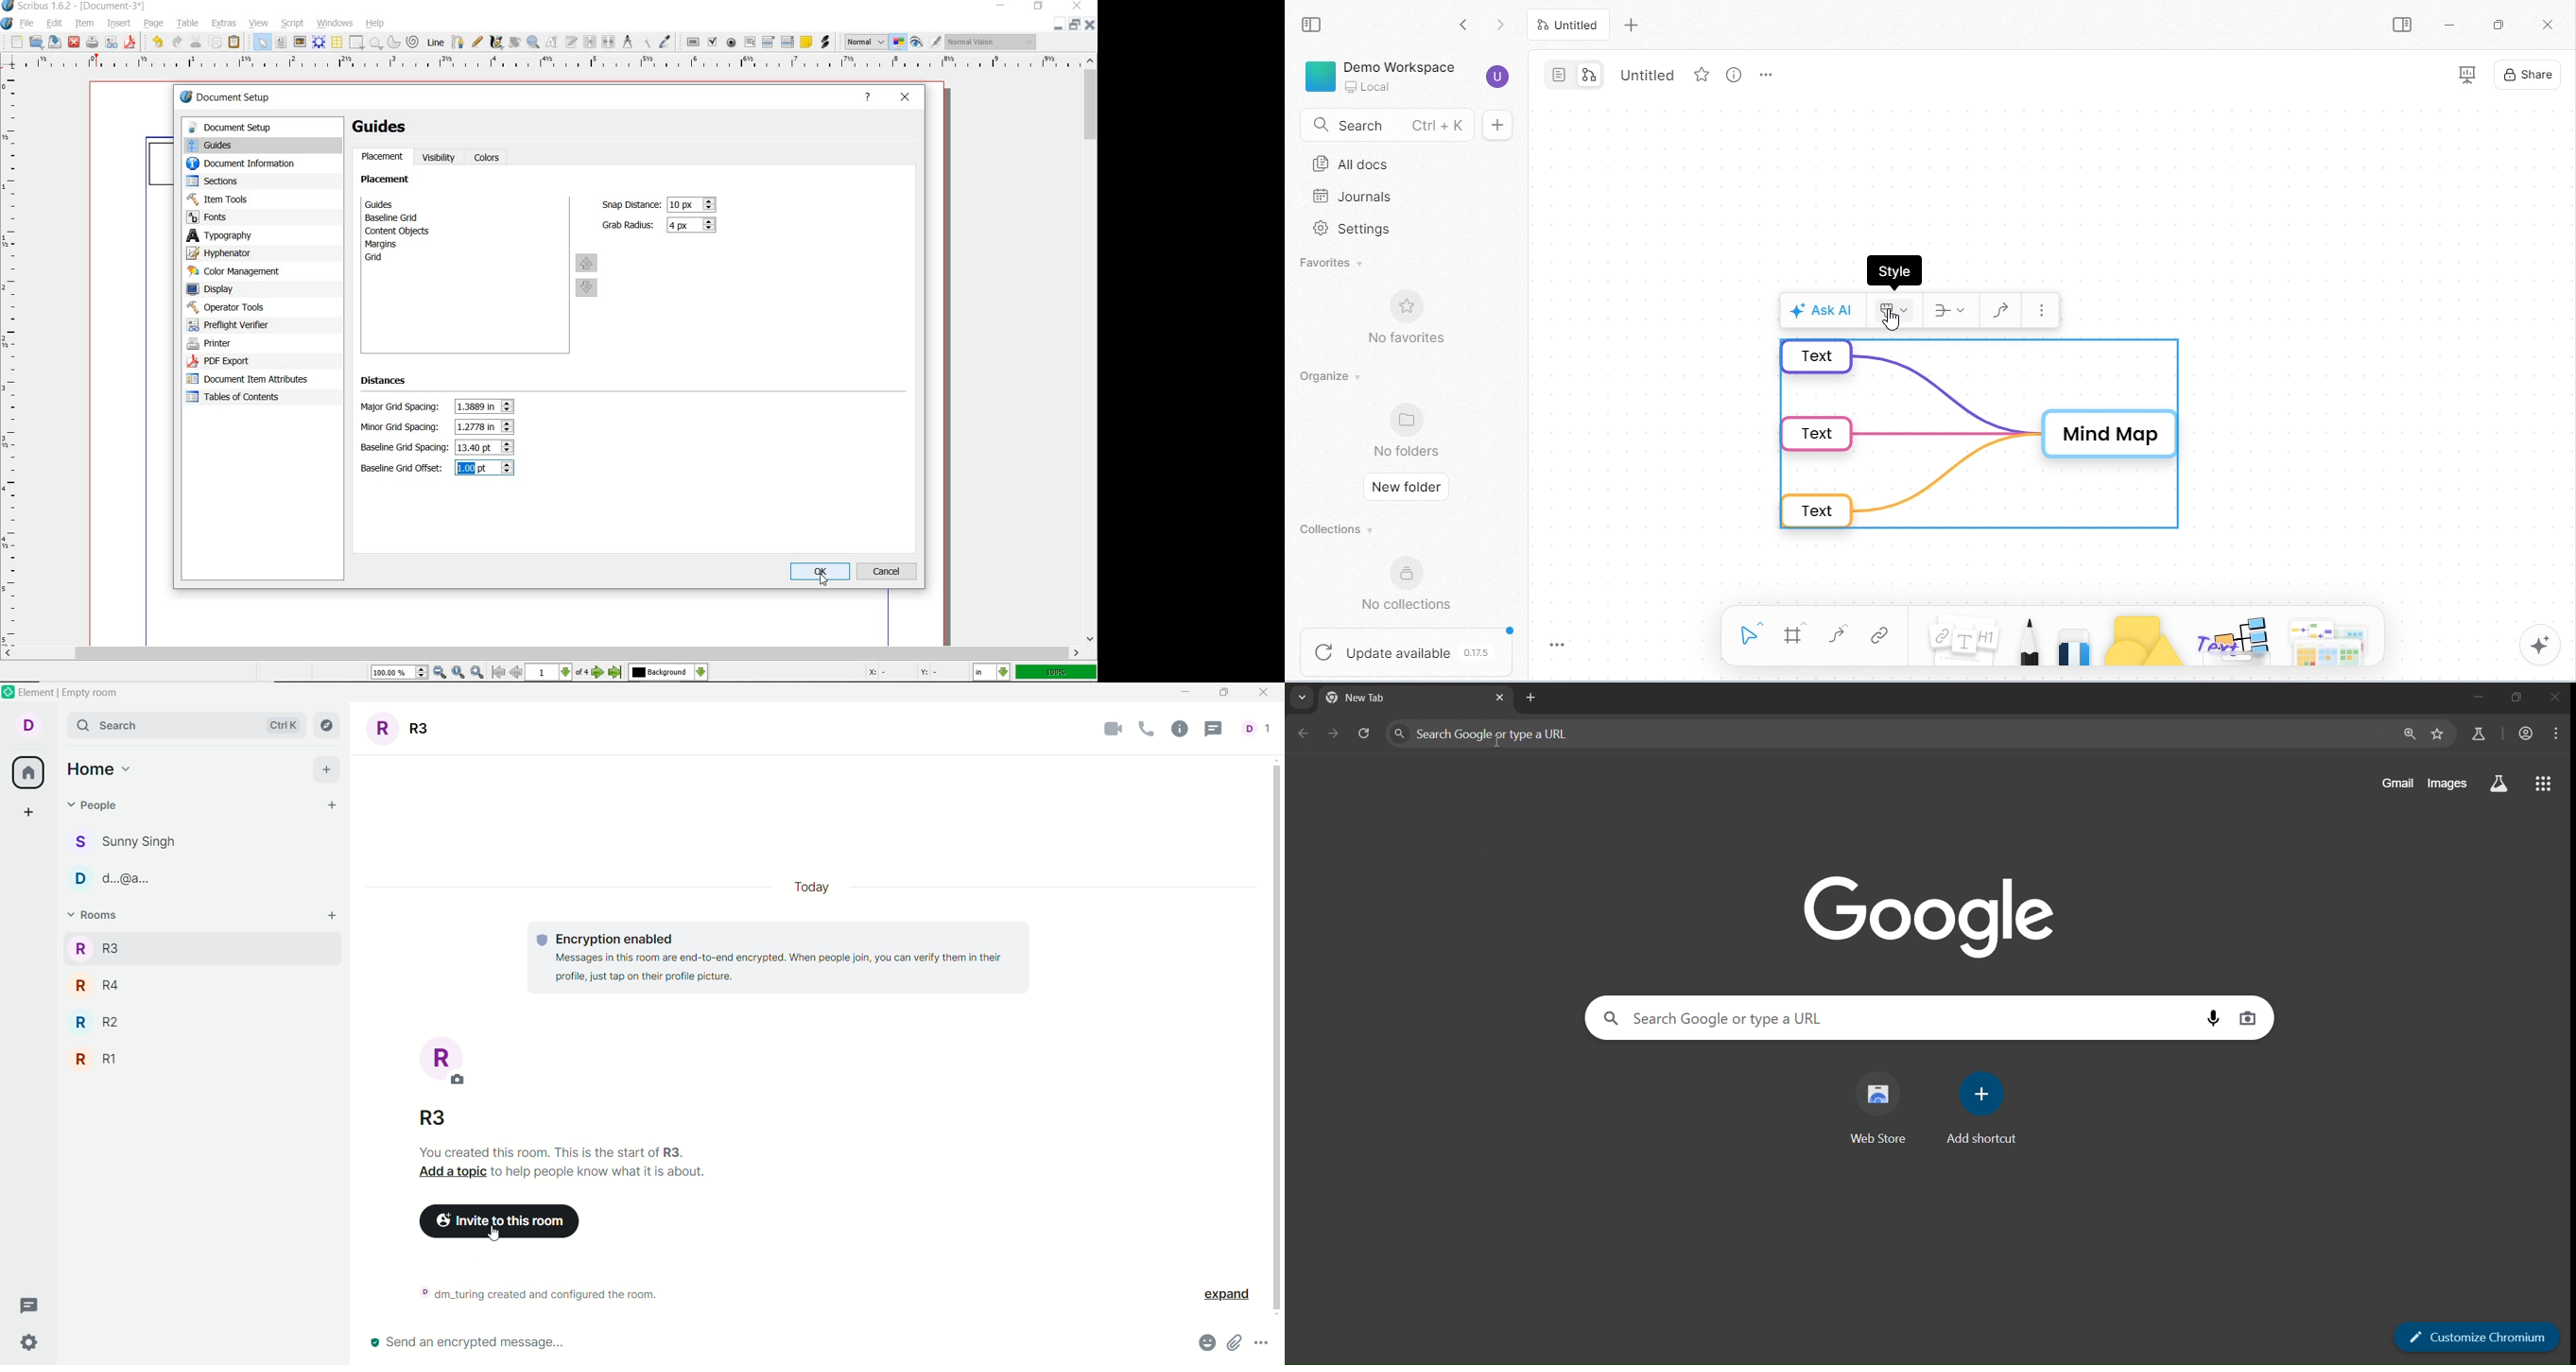  Describe the element at coordinates (458, 42) in the screenshot. I see `Bezier curve` at that location.